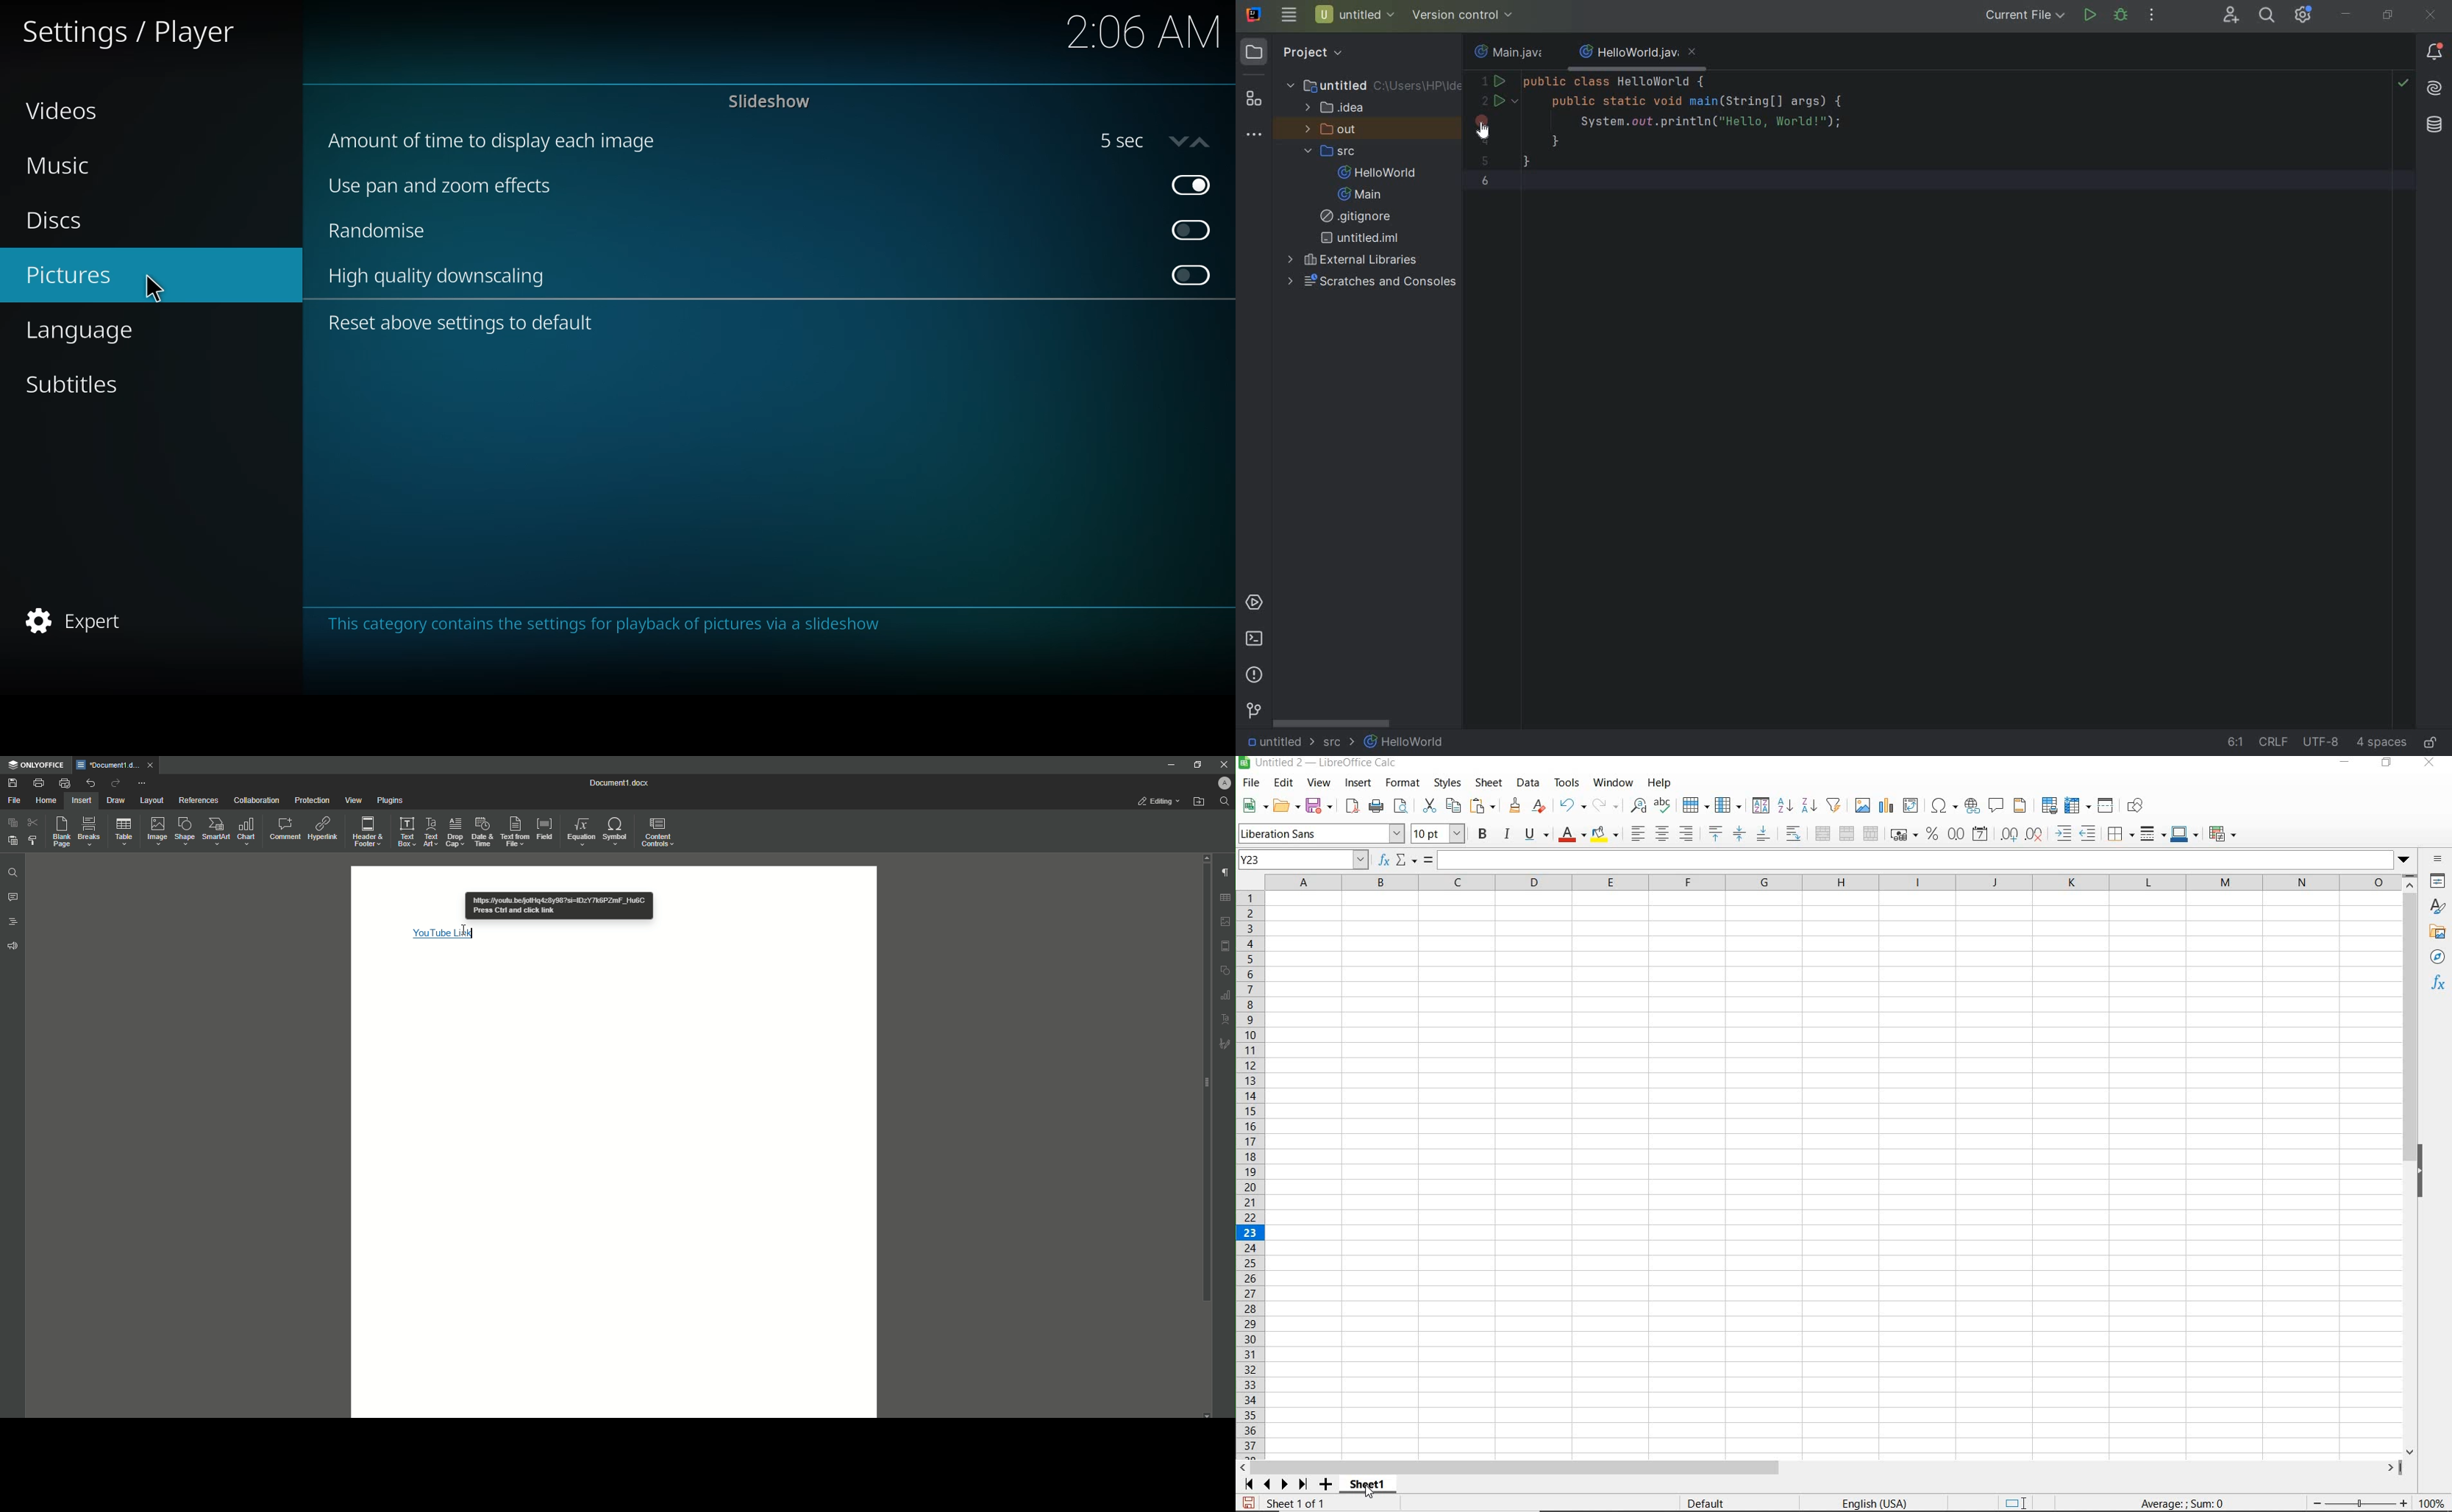  Describe the element at coordinates (1635, 805) in the screenshot. I see `FIND AND REPLACE` at that location.